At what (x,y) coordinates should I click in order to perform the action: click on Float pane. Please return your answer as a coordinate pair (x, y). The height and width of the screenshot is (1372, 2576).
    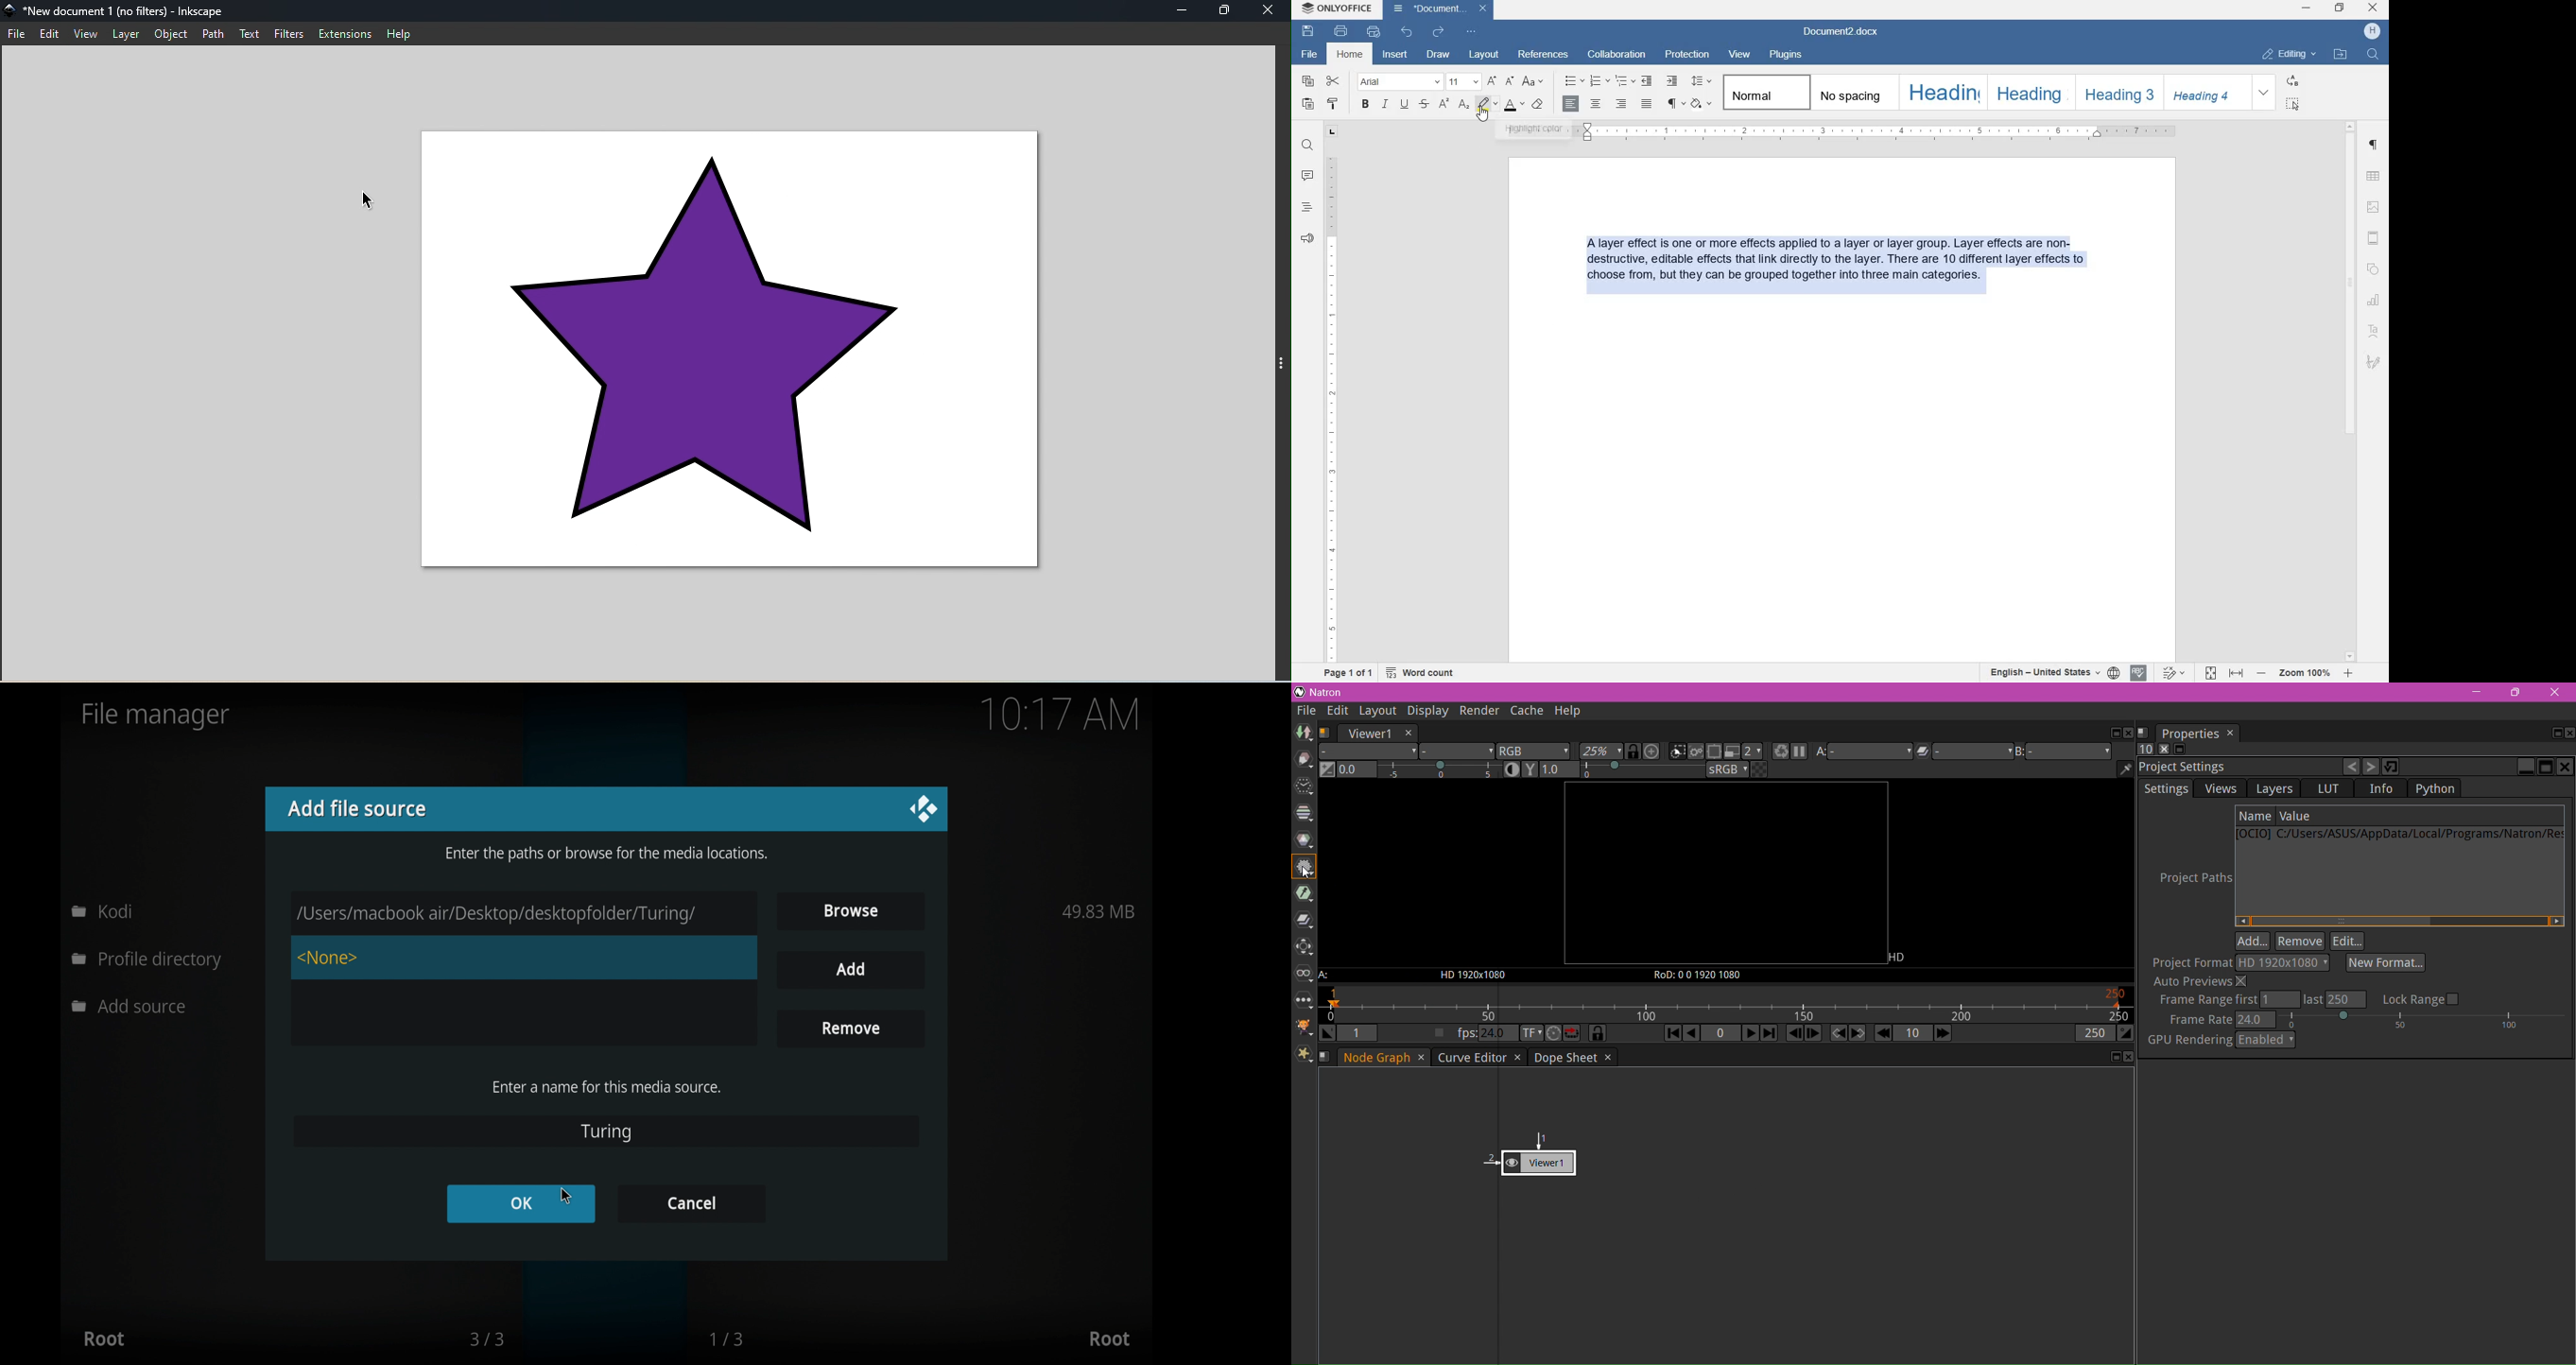
    Looking at the image, I should click on (2553, 733).